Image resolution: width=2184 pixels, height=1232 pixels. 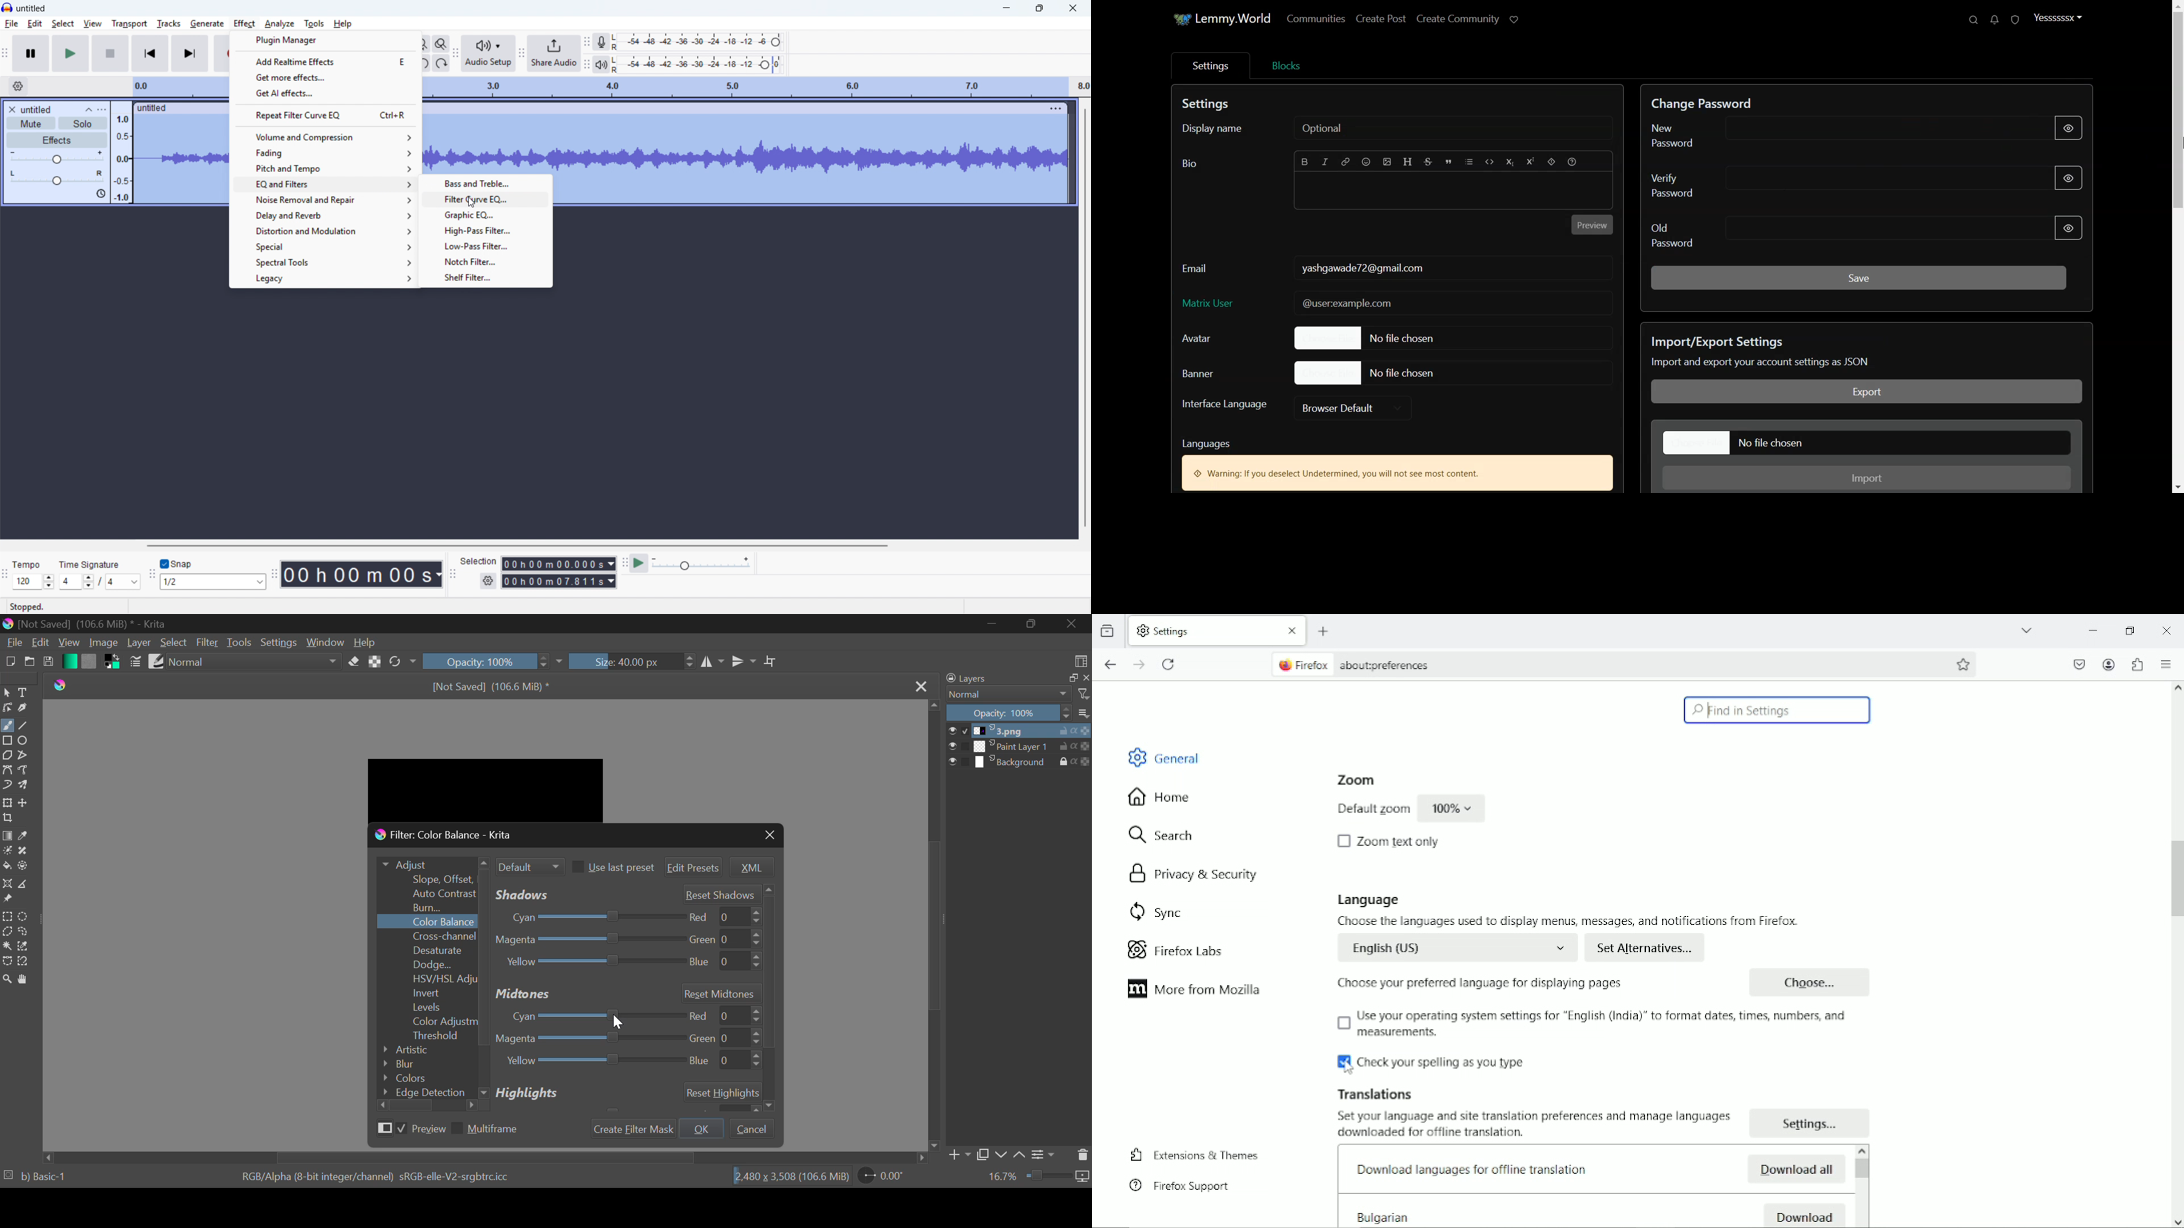 I want to click on Preview, so click(x=409, y=1129).